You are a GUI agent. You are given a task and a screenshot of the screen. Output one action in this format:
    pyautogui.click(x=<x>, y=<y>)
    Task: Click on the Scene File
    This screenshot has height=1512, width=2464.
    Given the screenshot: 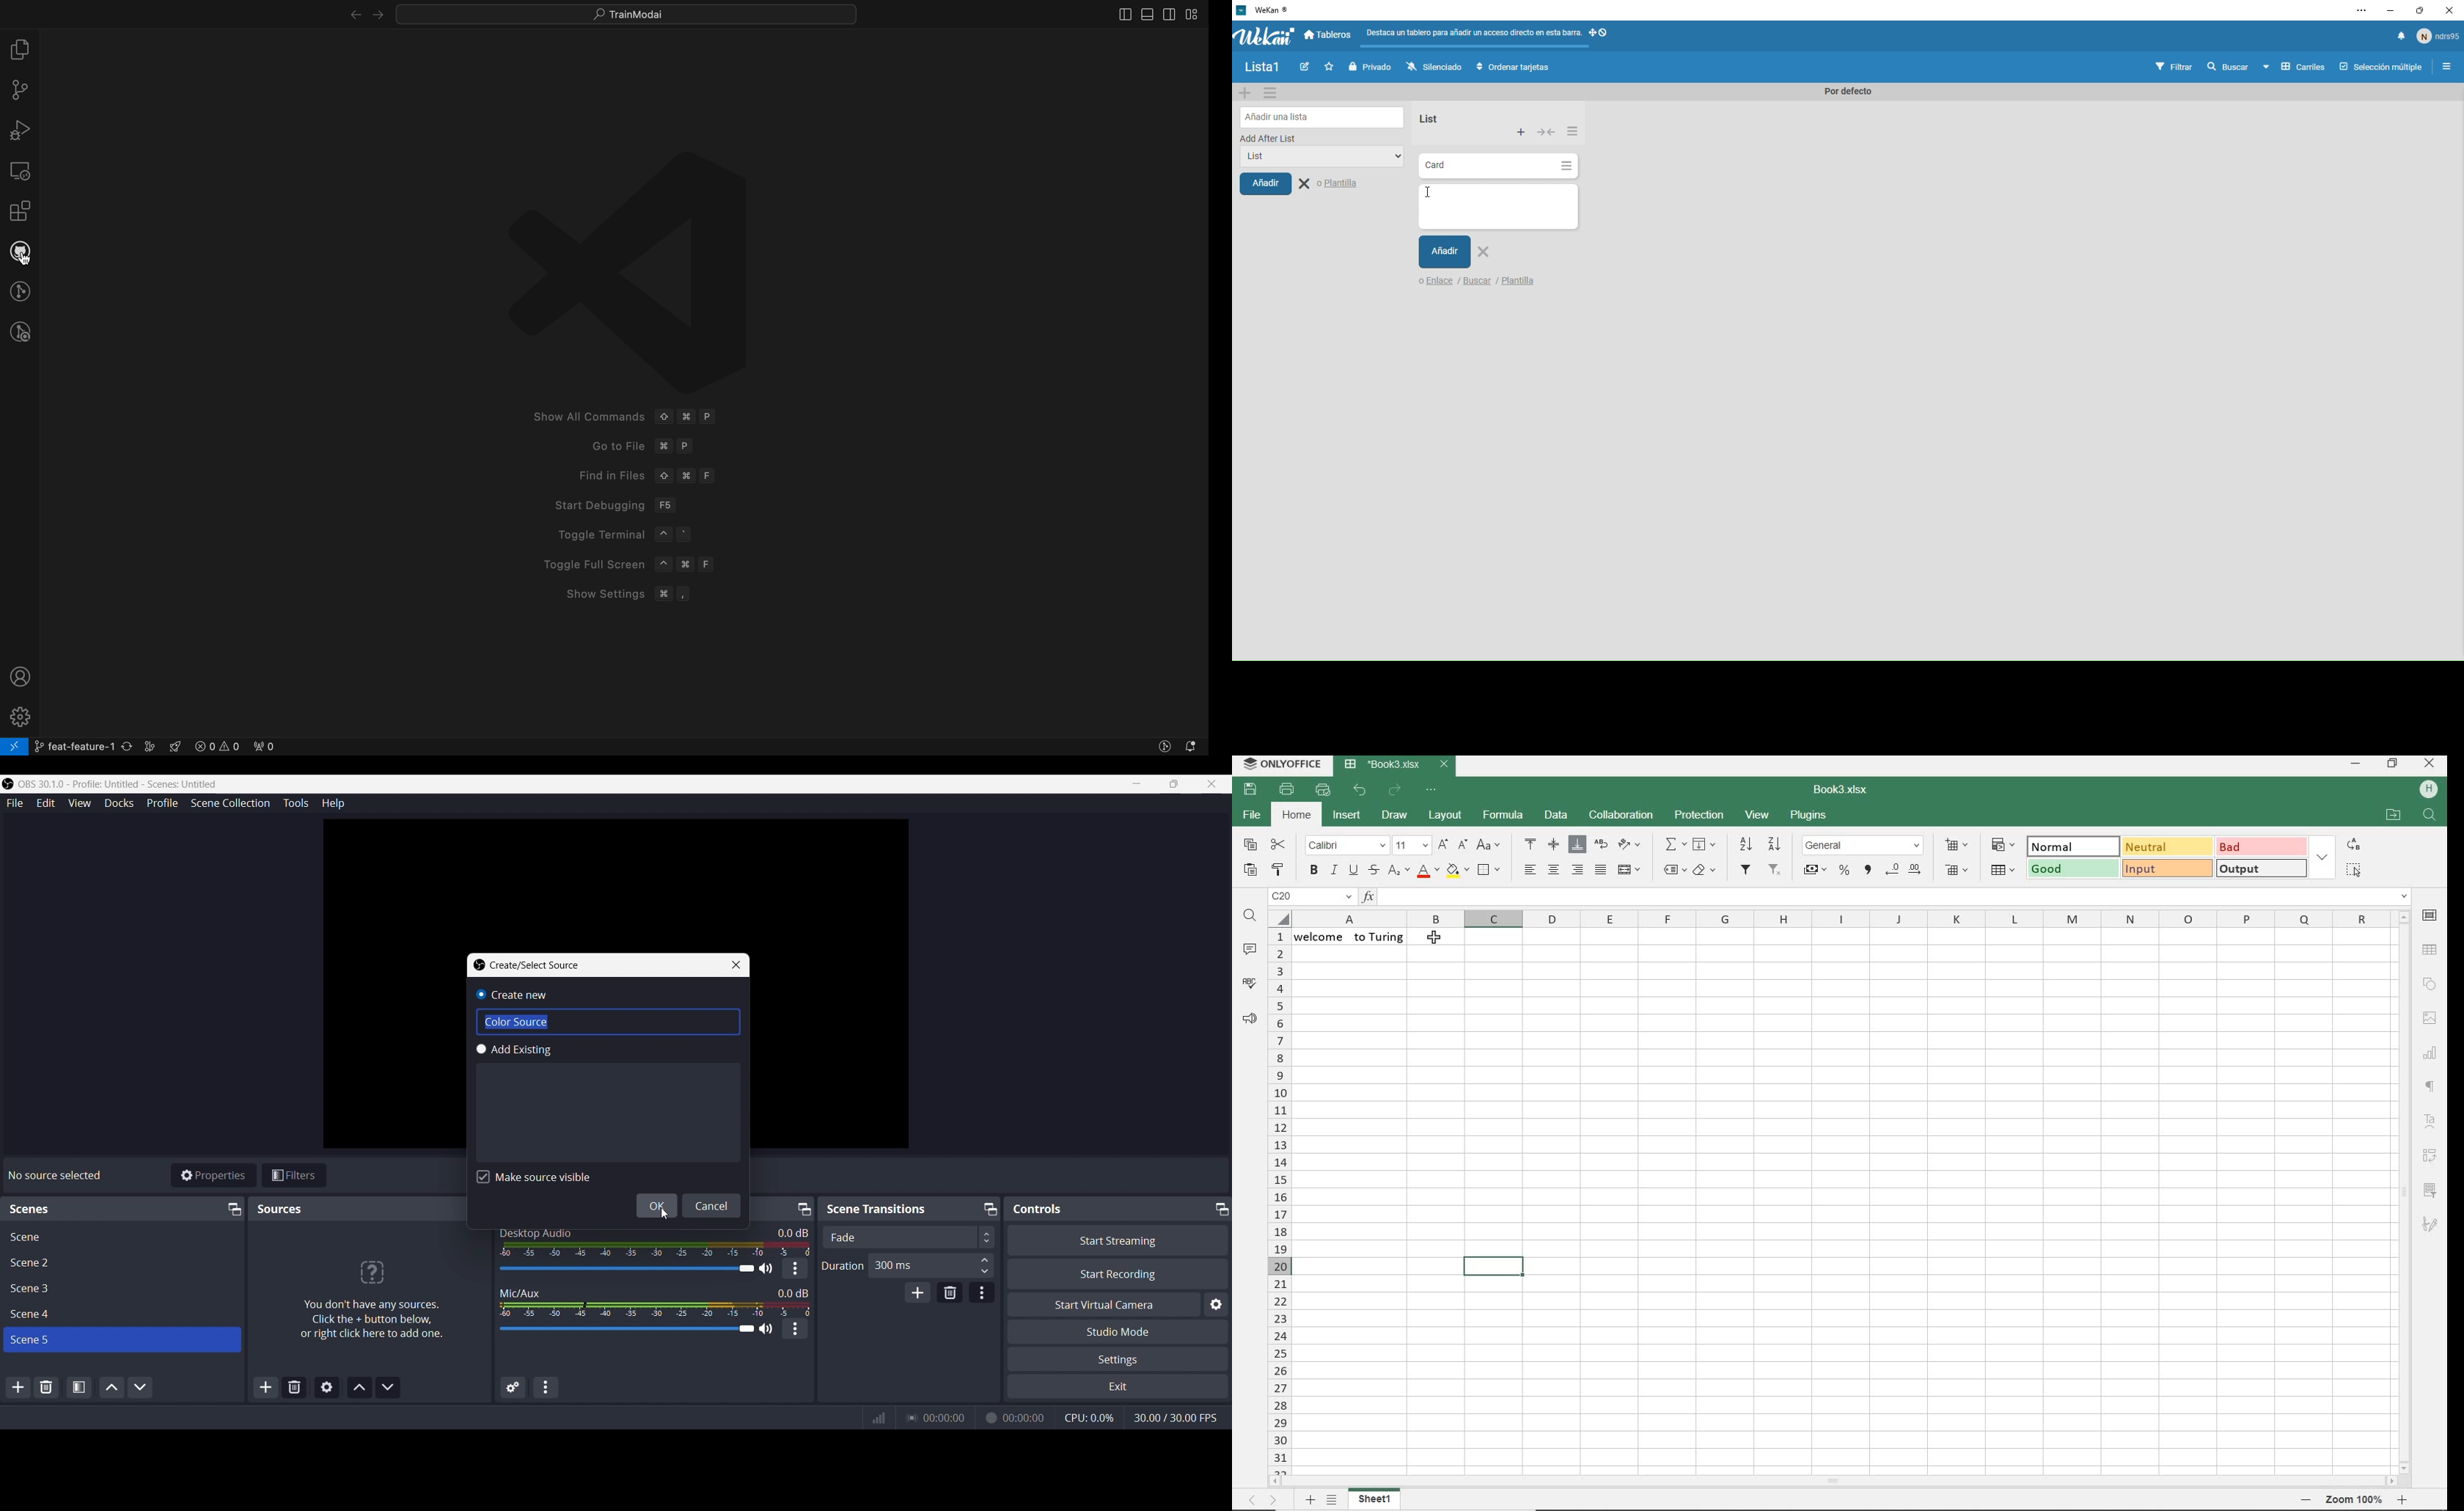 What is the action you would take?
    pyautogui.click(x=121, y=1235)
    